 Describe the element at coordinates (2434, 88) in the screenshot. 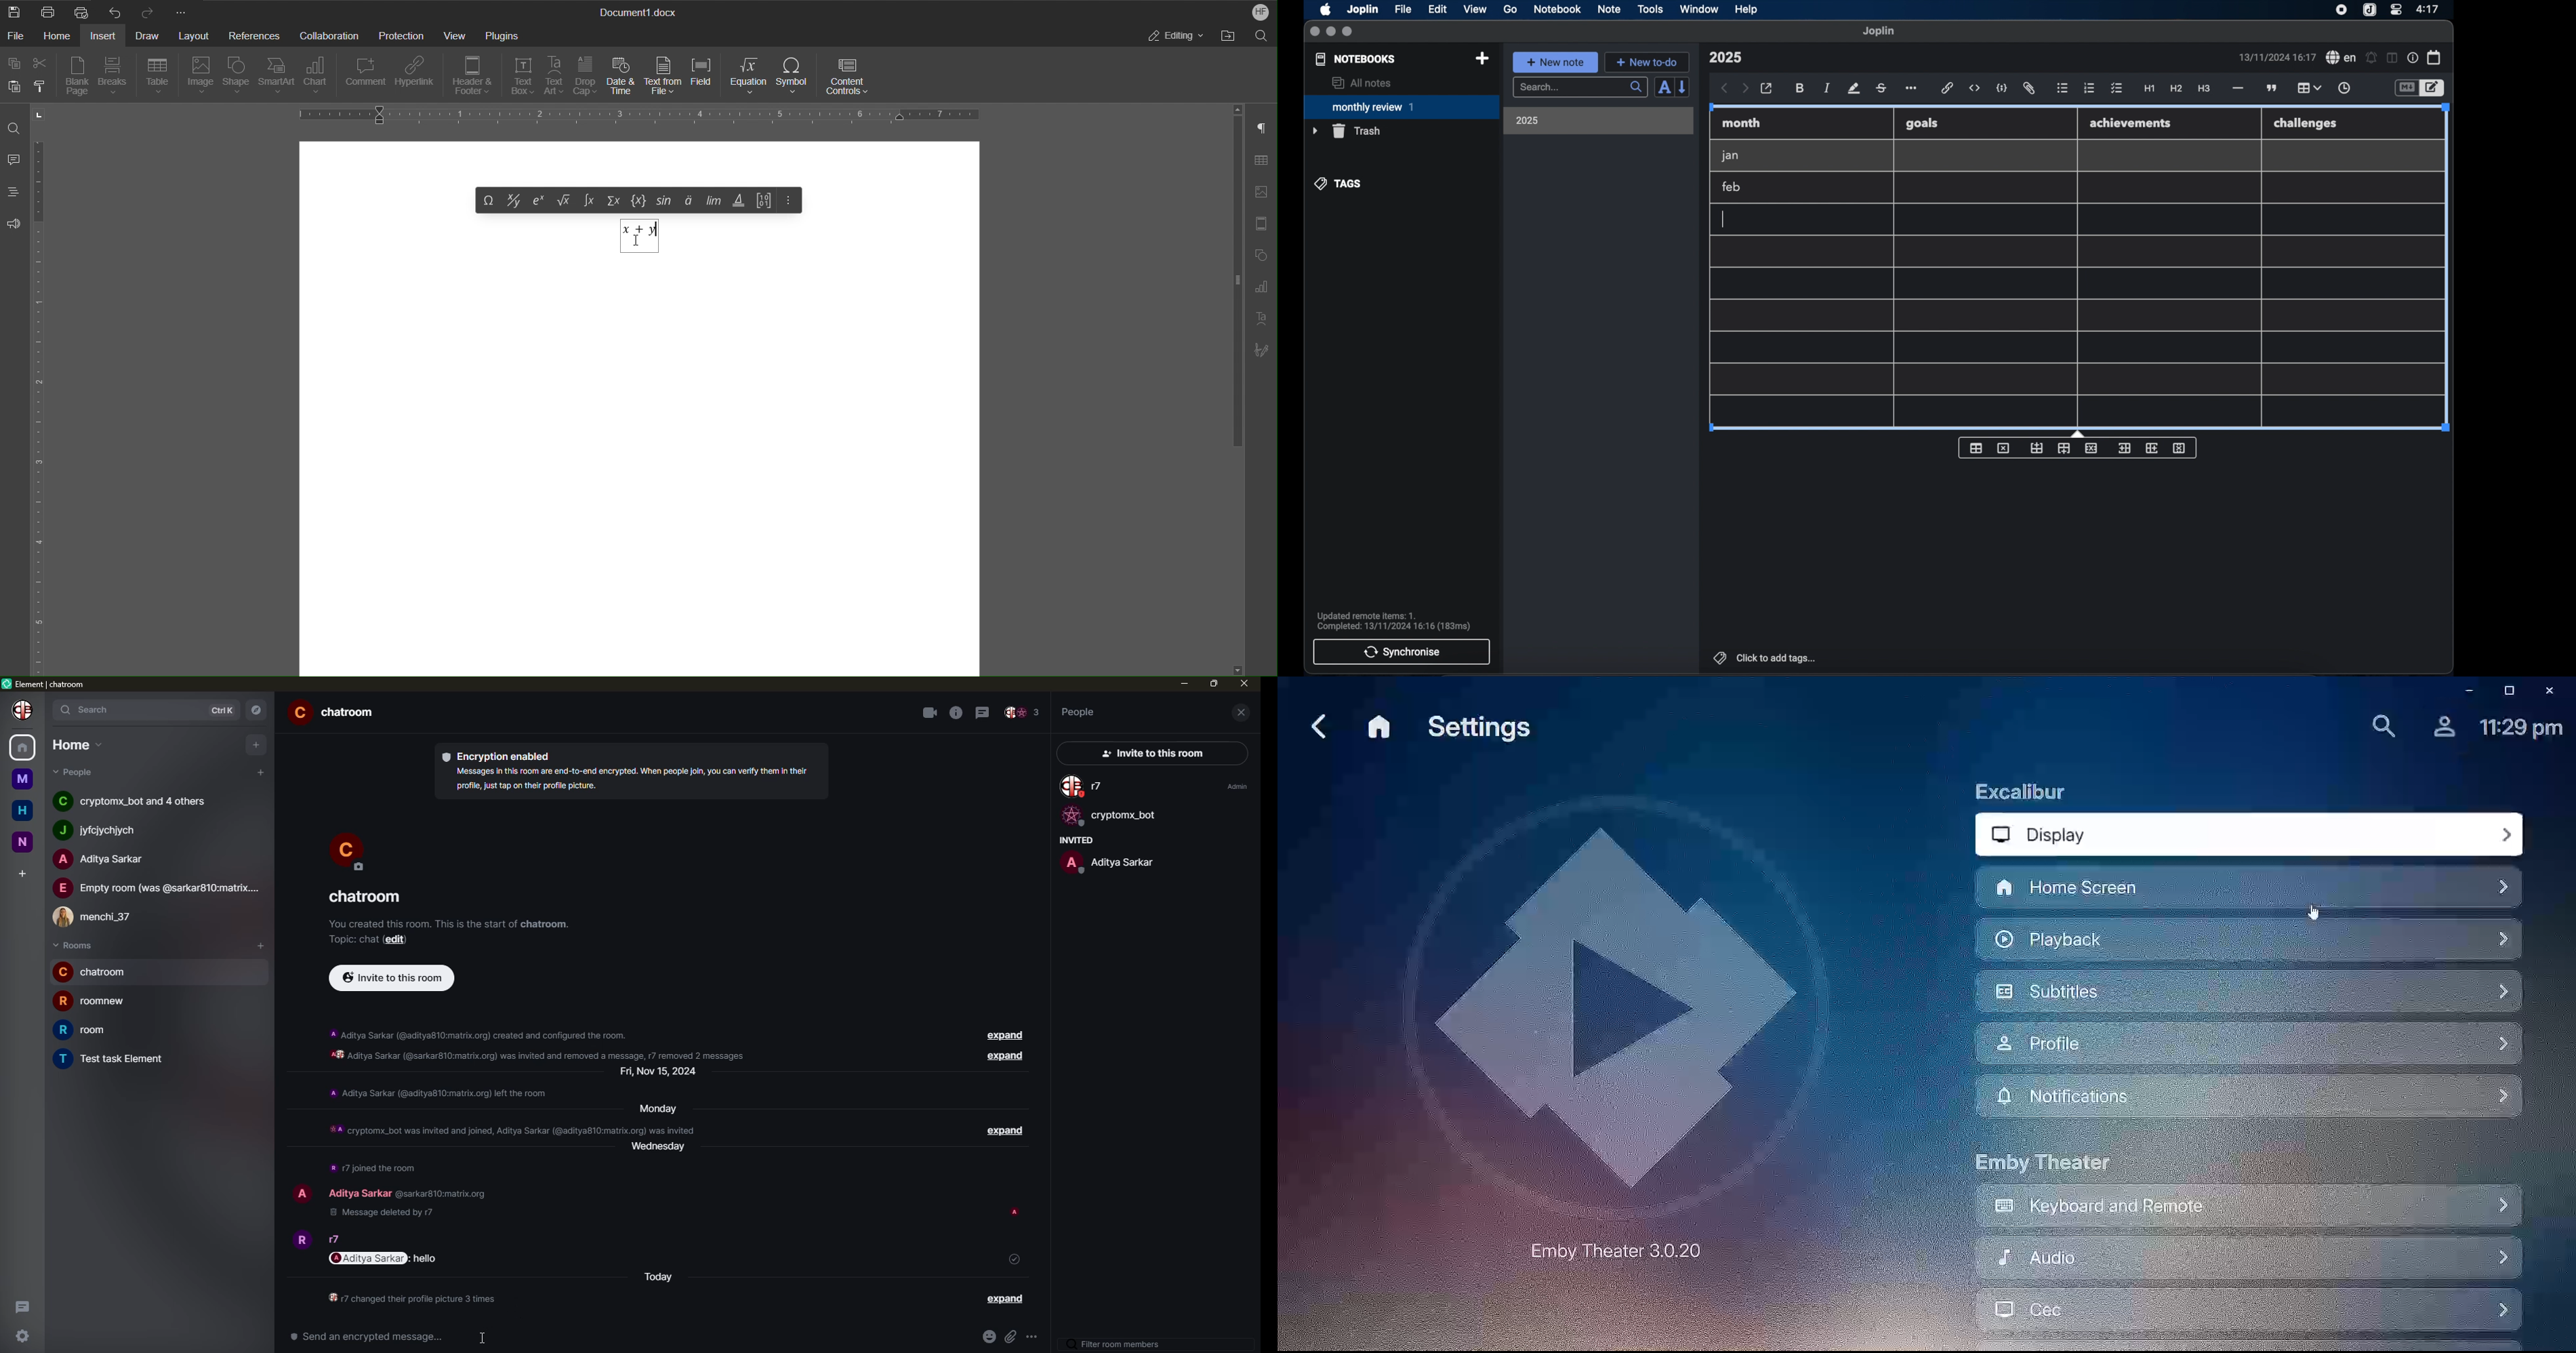

I see `toggle editor` at that location.